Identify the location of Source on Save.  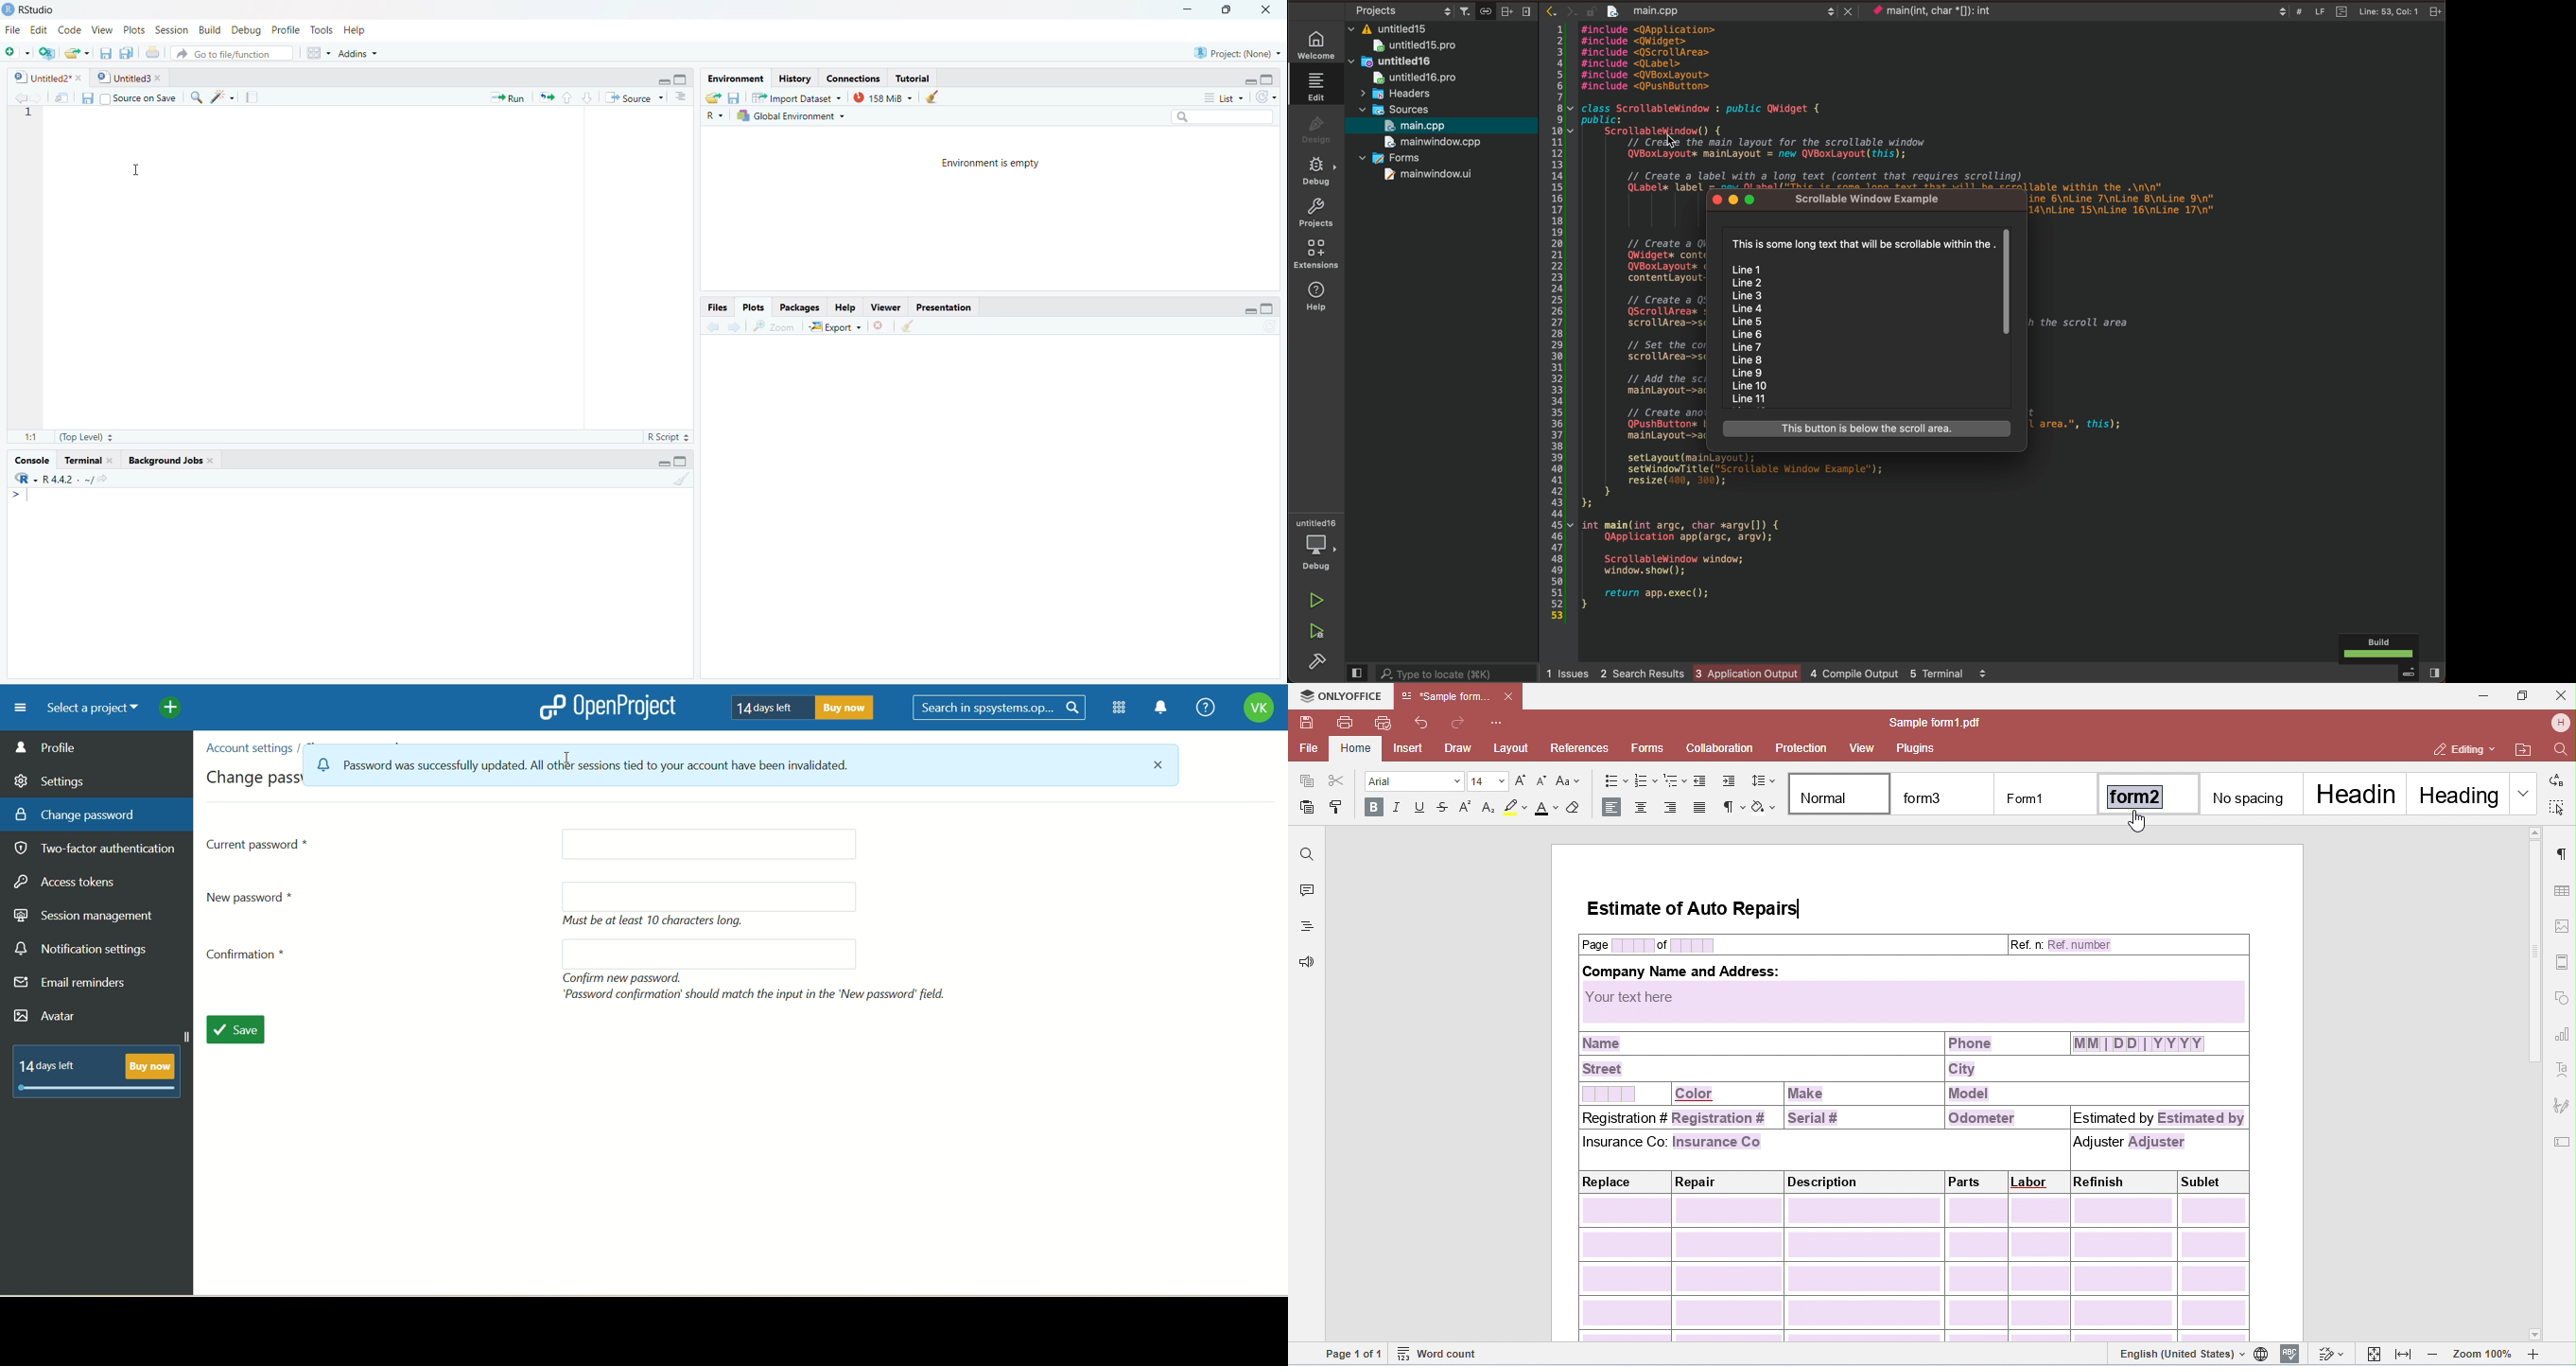
(142, 97).